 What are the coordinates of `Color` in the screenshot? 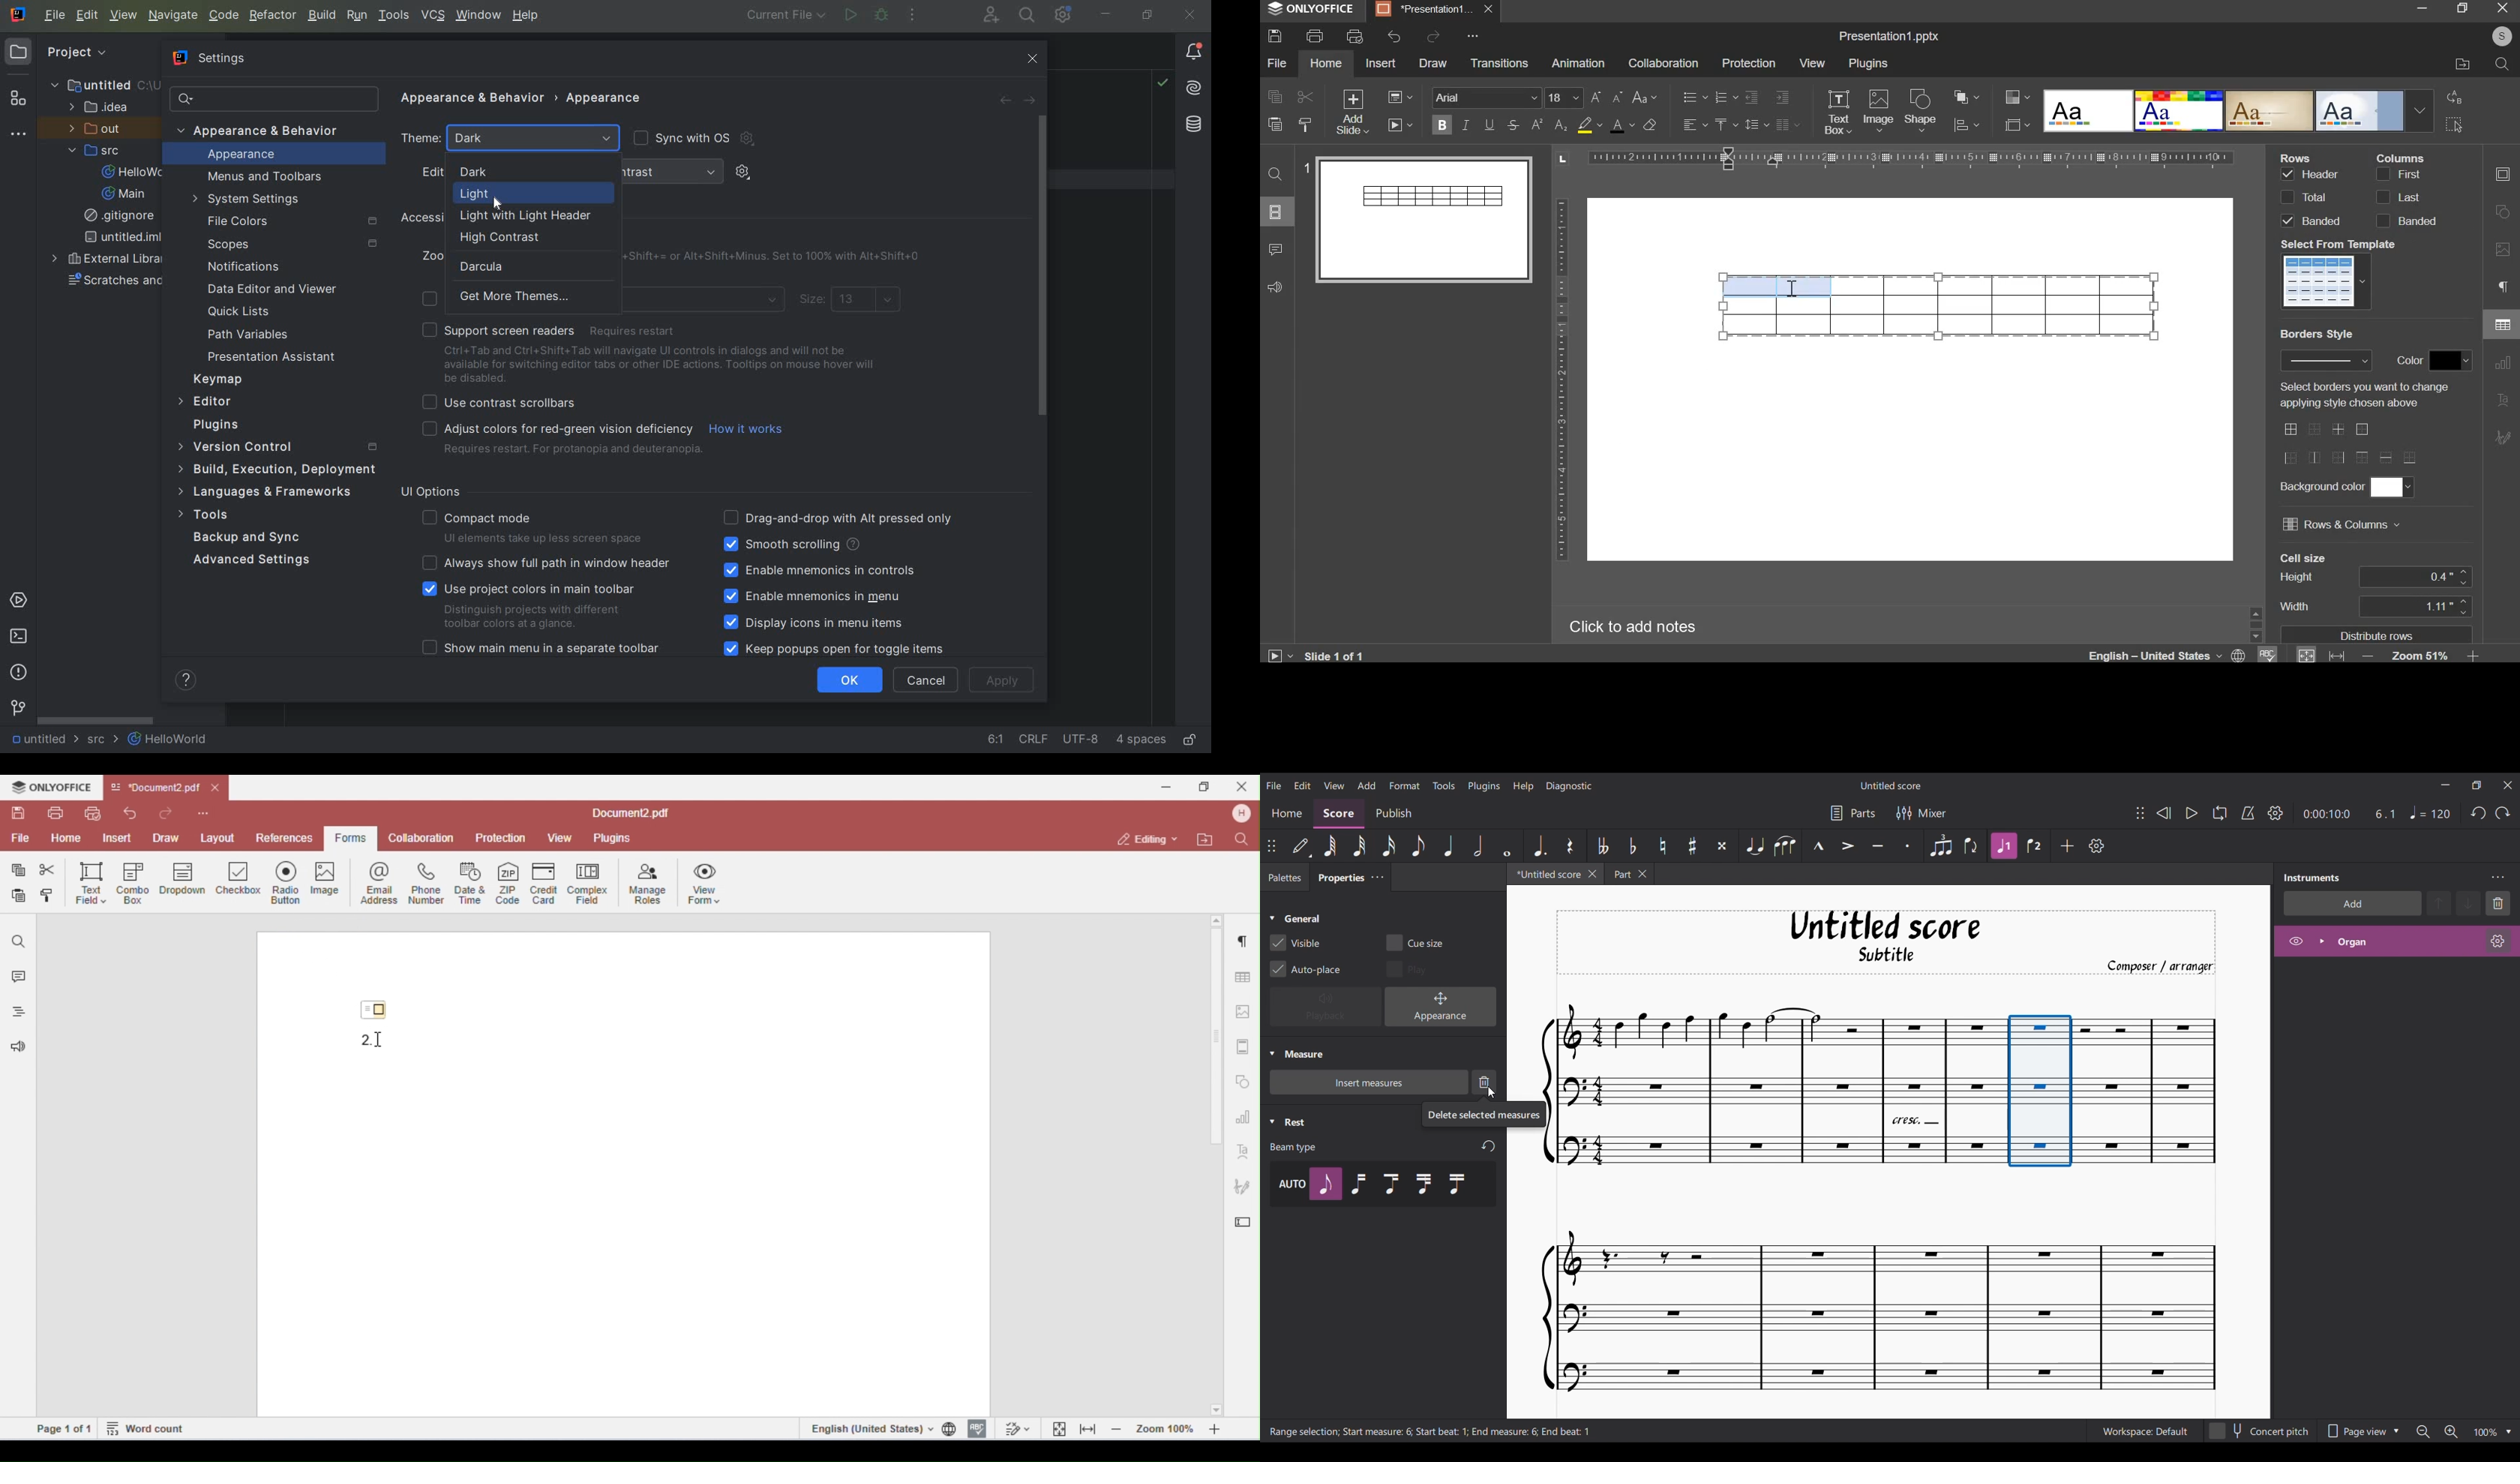 It's located at (2411, 360).